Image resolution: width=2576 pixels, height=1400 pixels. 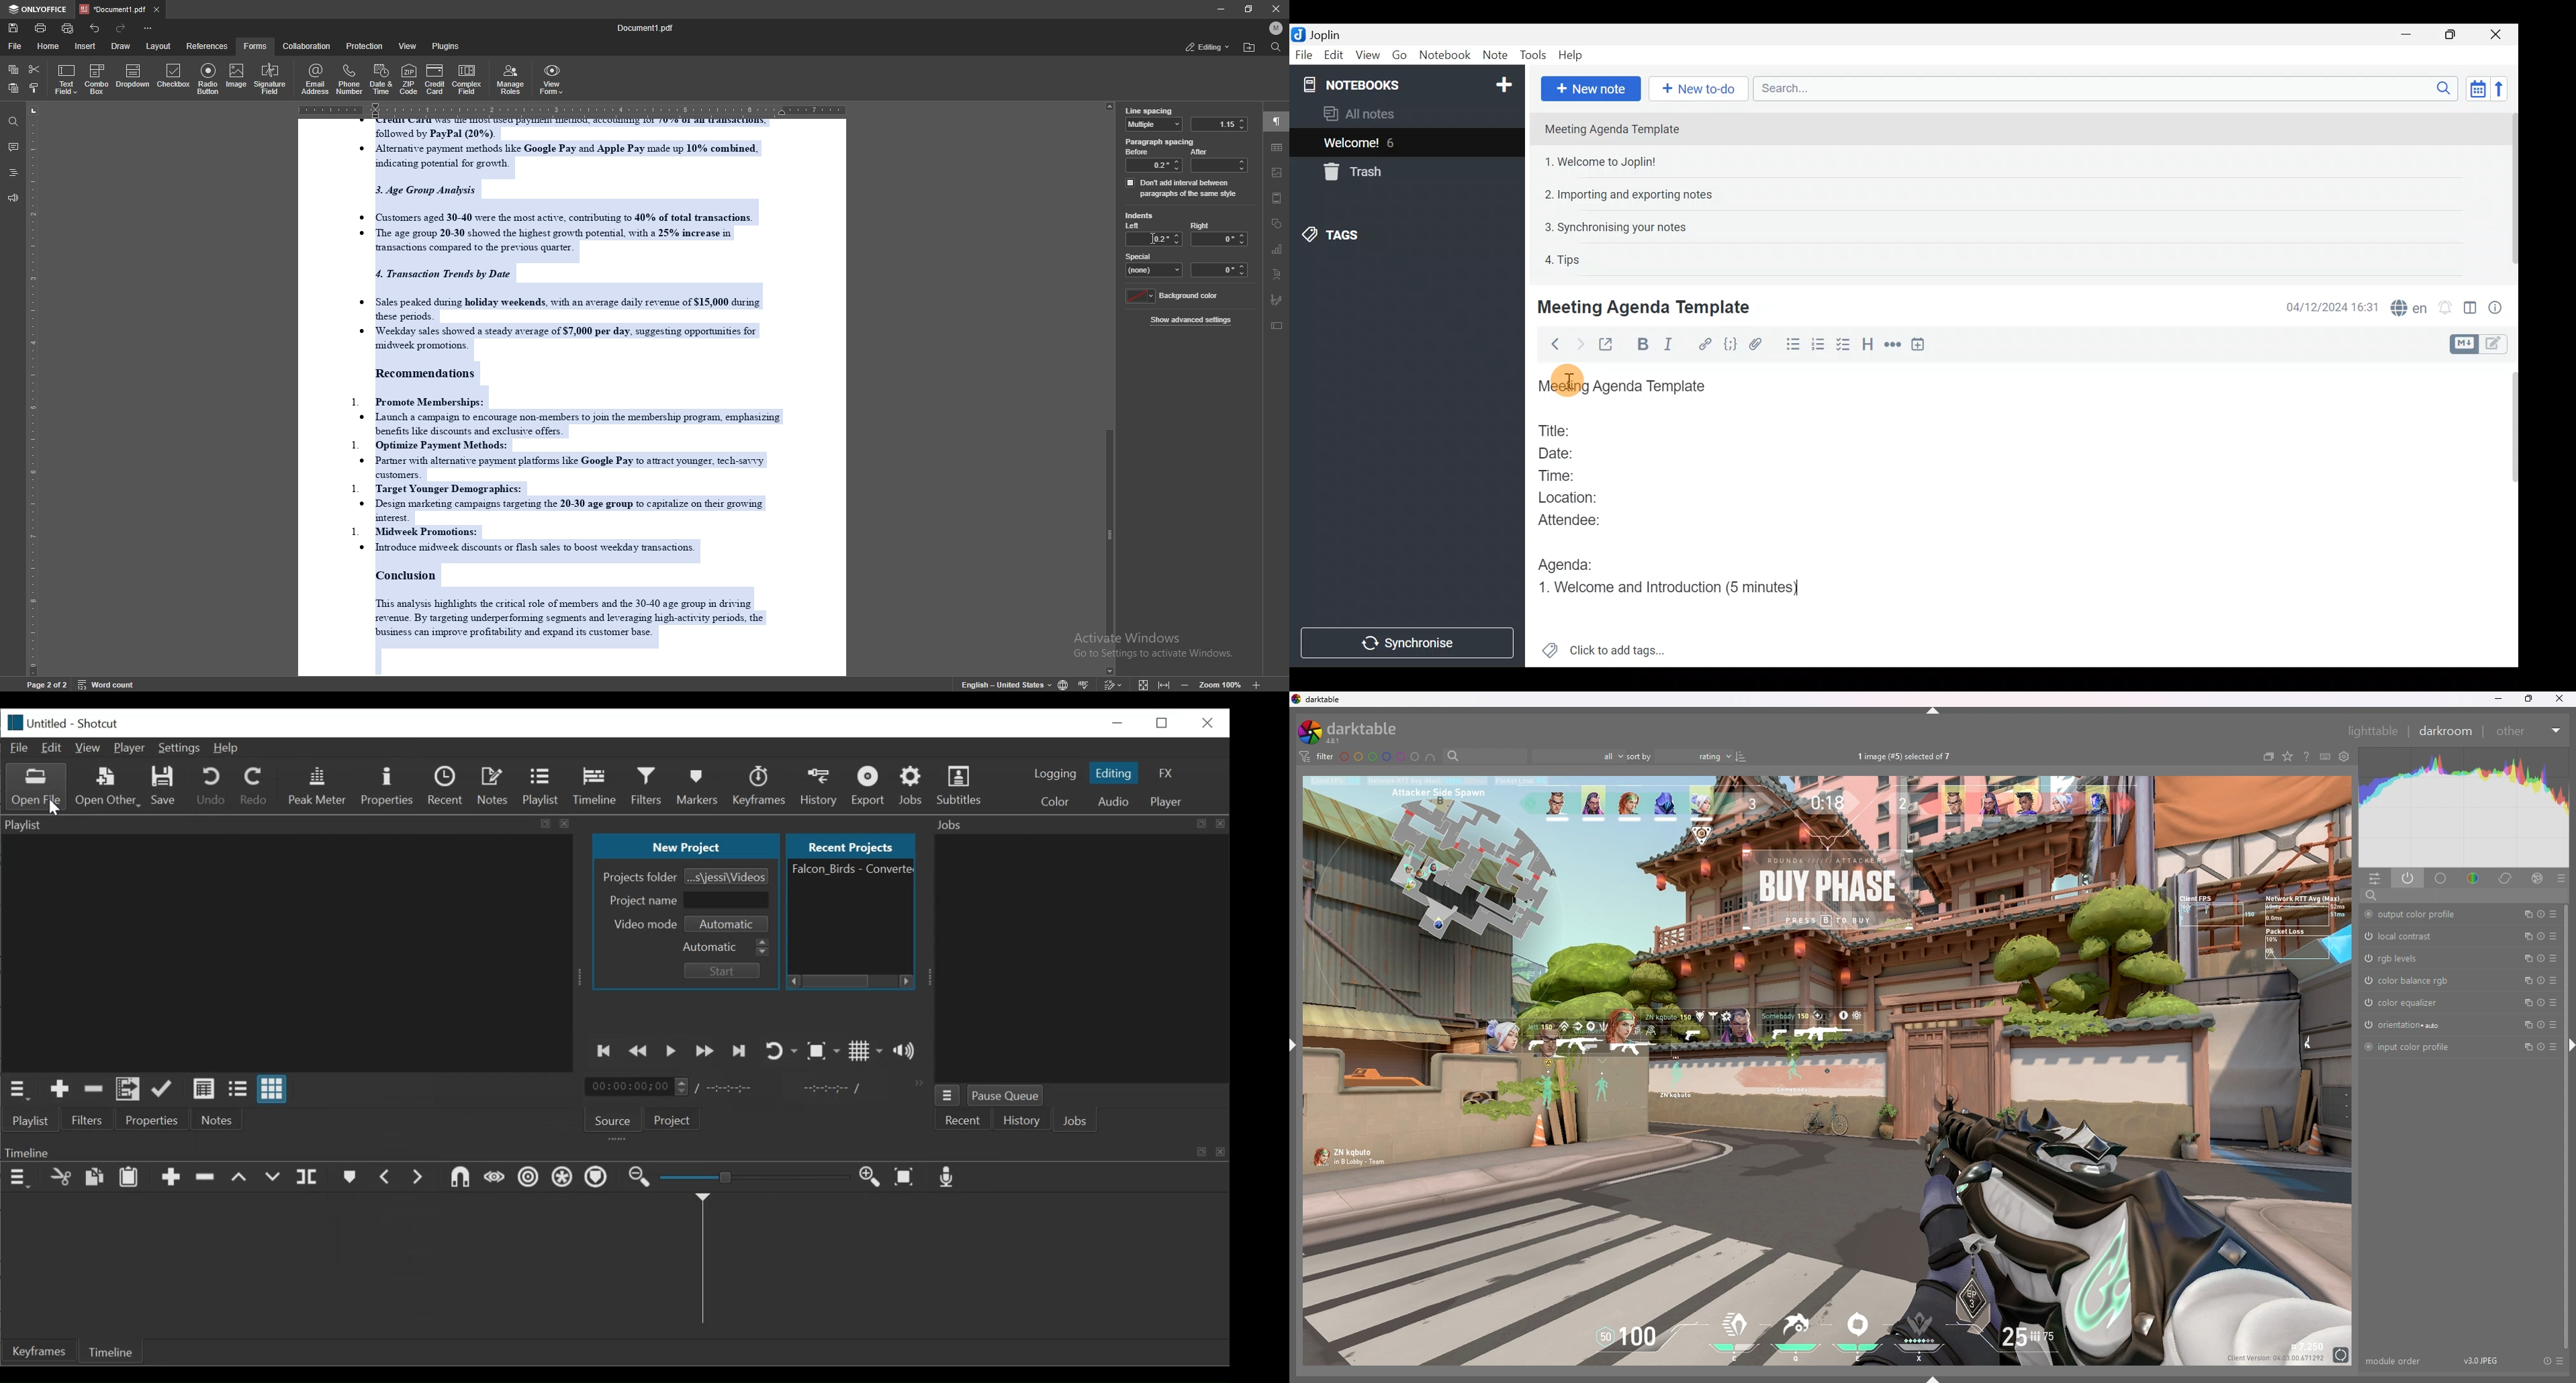 What do you see at coordinates (2307, 756) in the screenshot?
I see `online help` at bounding box center [2307, 756].